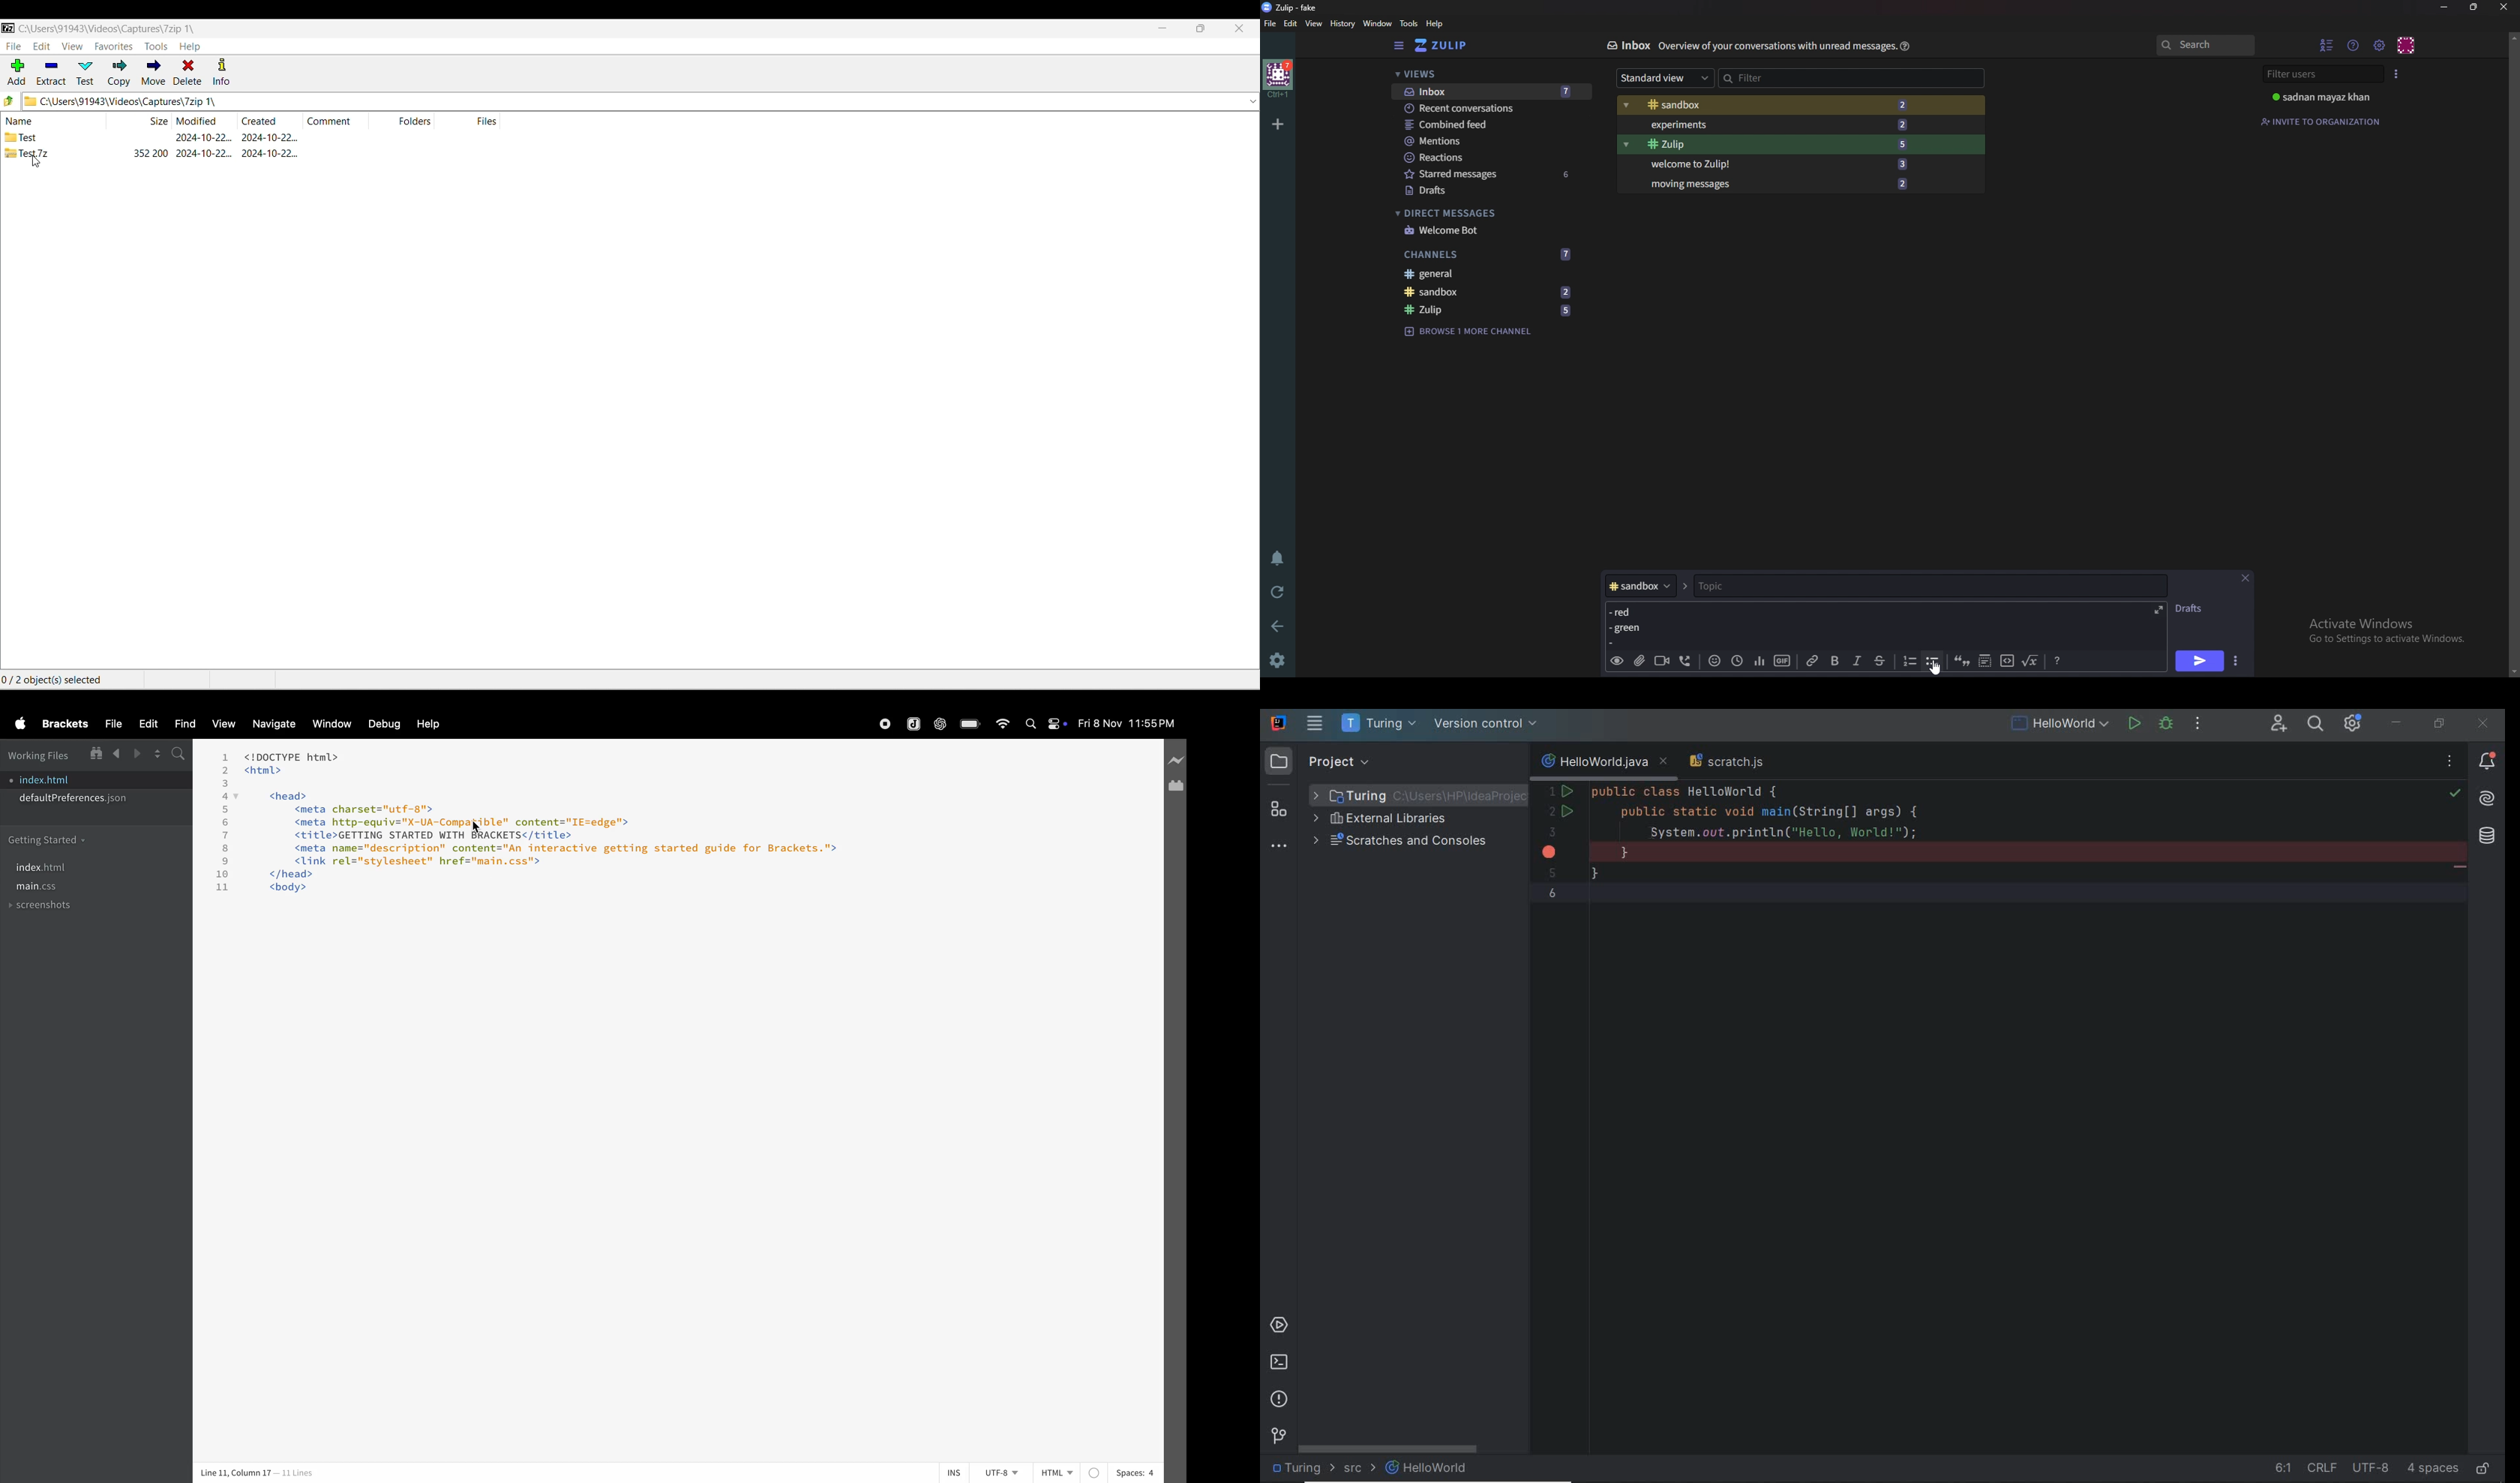 Image resolution: width=2520 pixels, height=1484 pixels. I want to click on Direct messages, so click(1486, 213).